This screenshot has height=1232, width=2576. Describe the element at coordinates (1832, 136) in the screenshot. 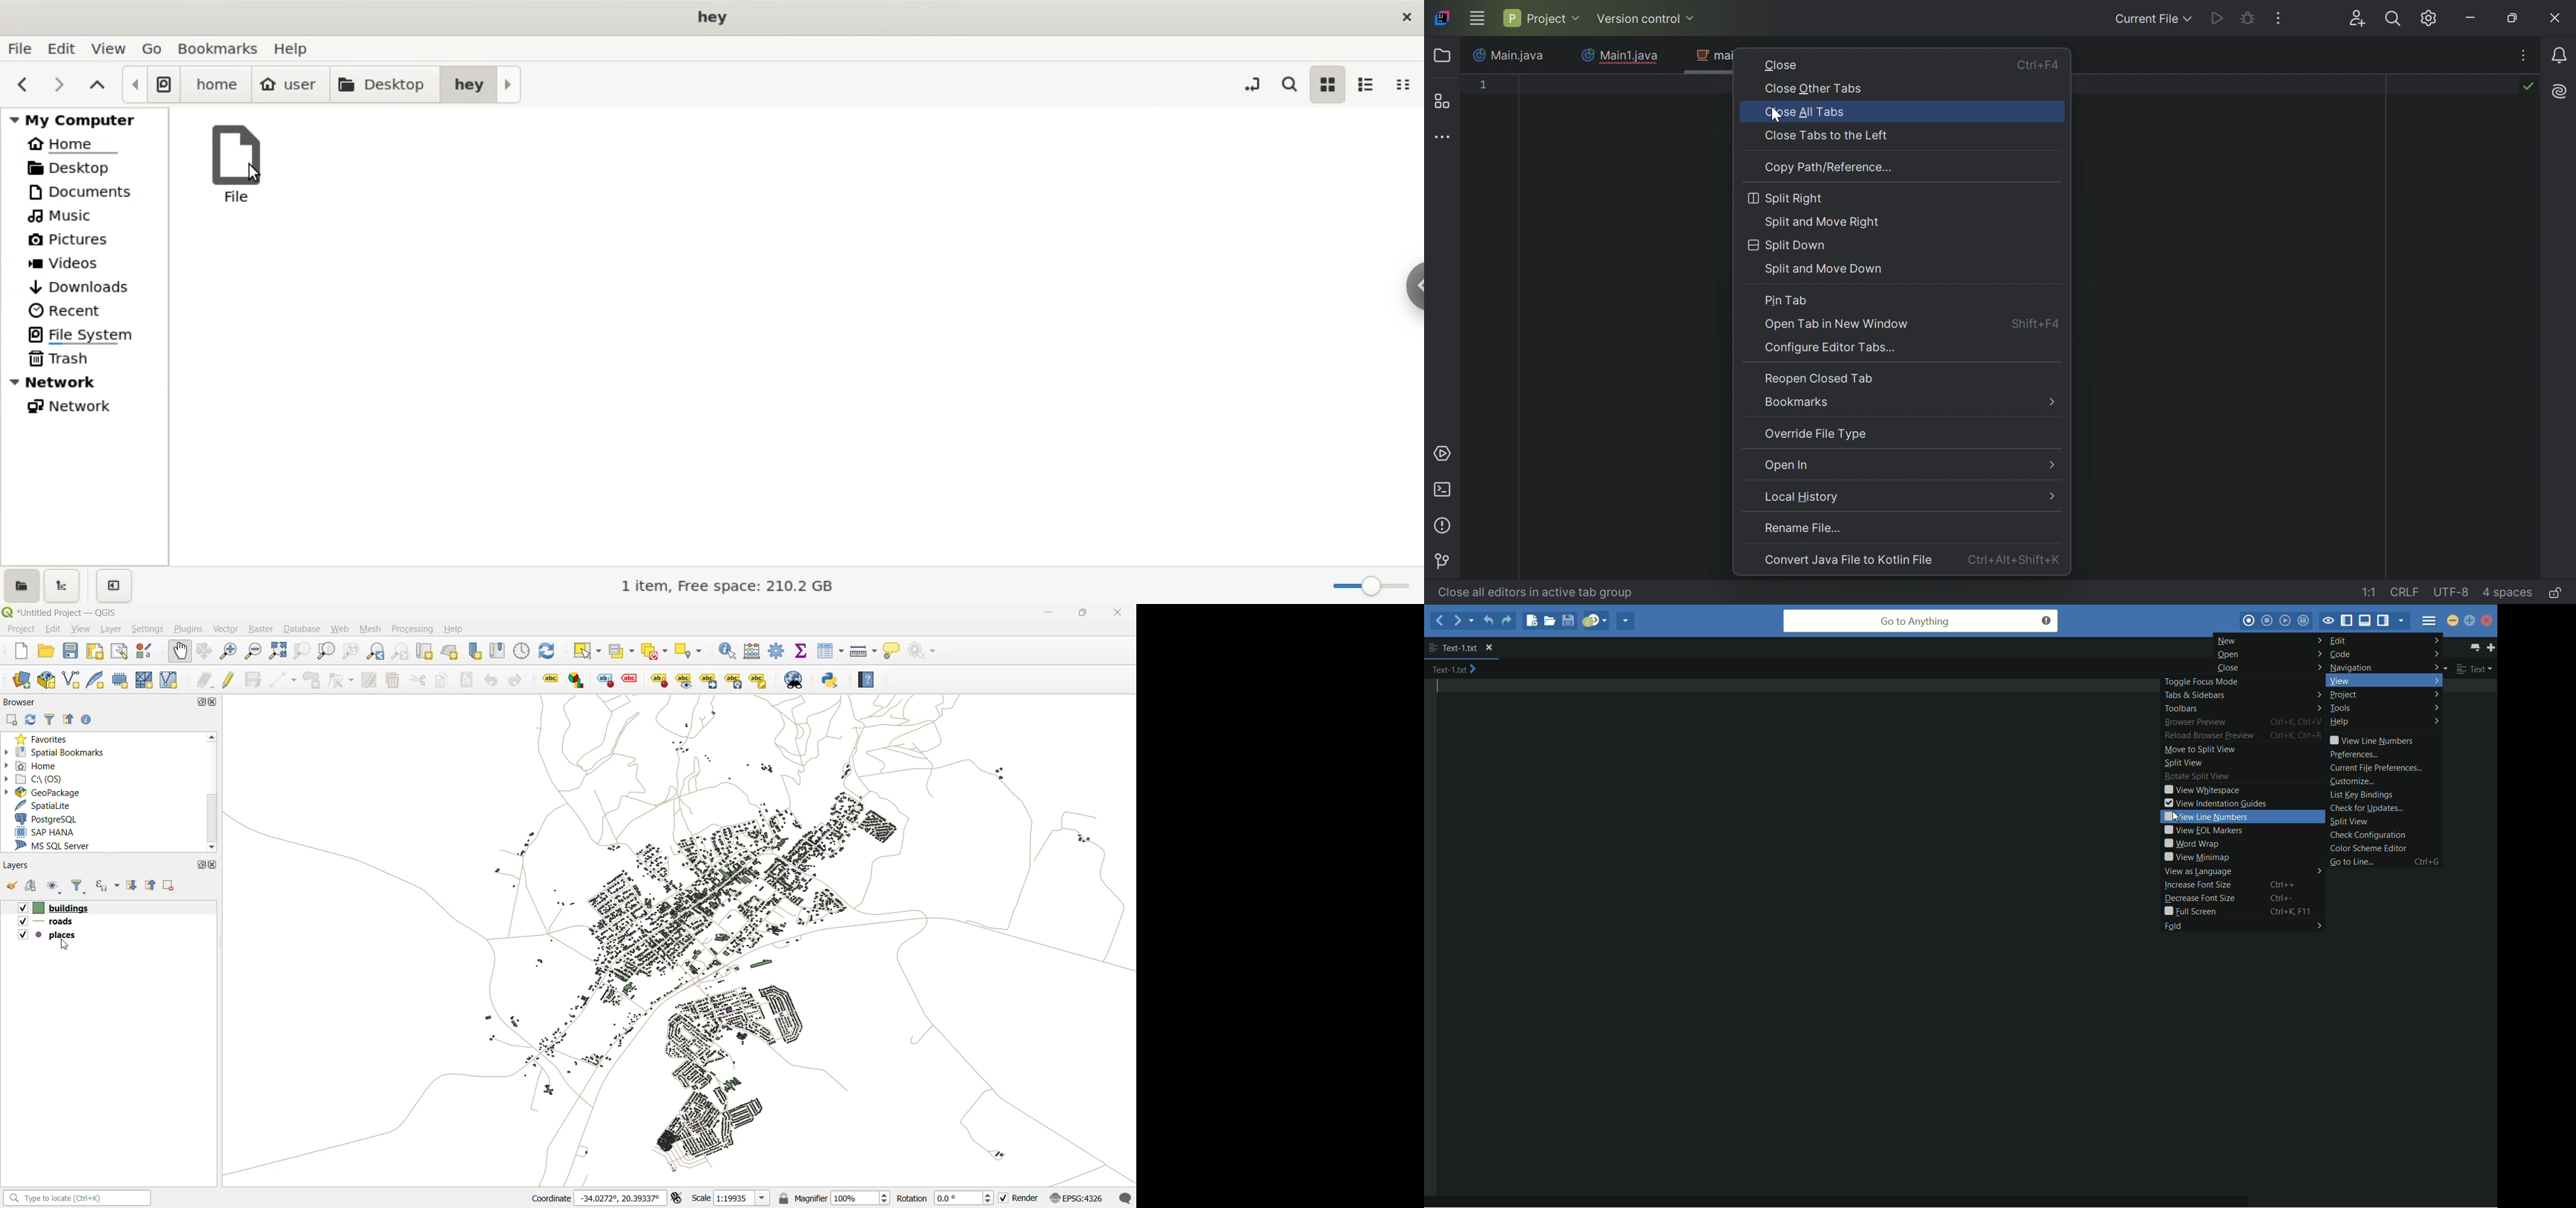

I see `Close tabs to the left` at that location.